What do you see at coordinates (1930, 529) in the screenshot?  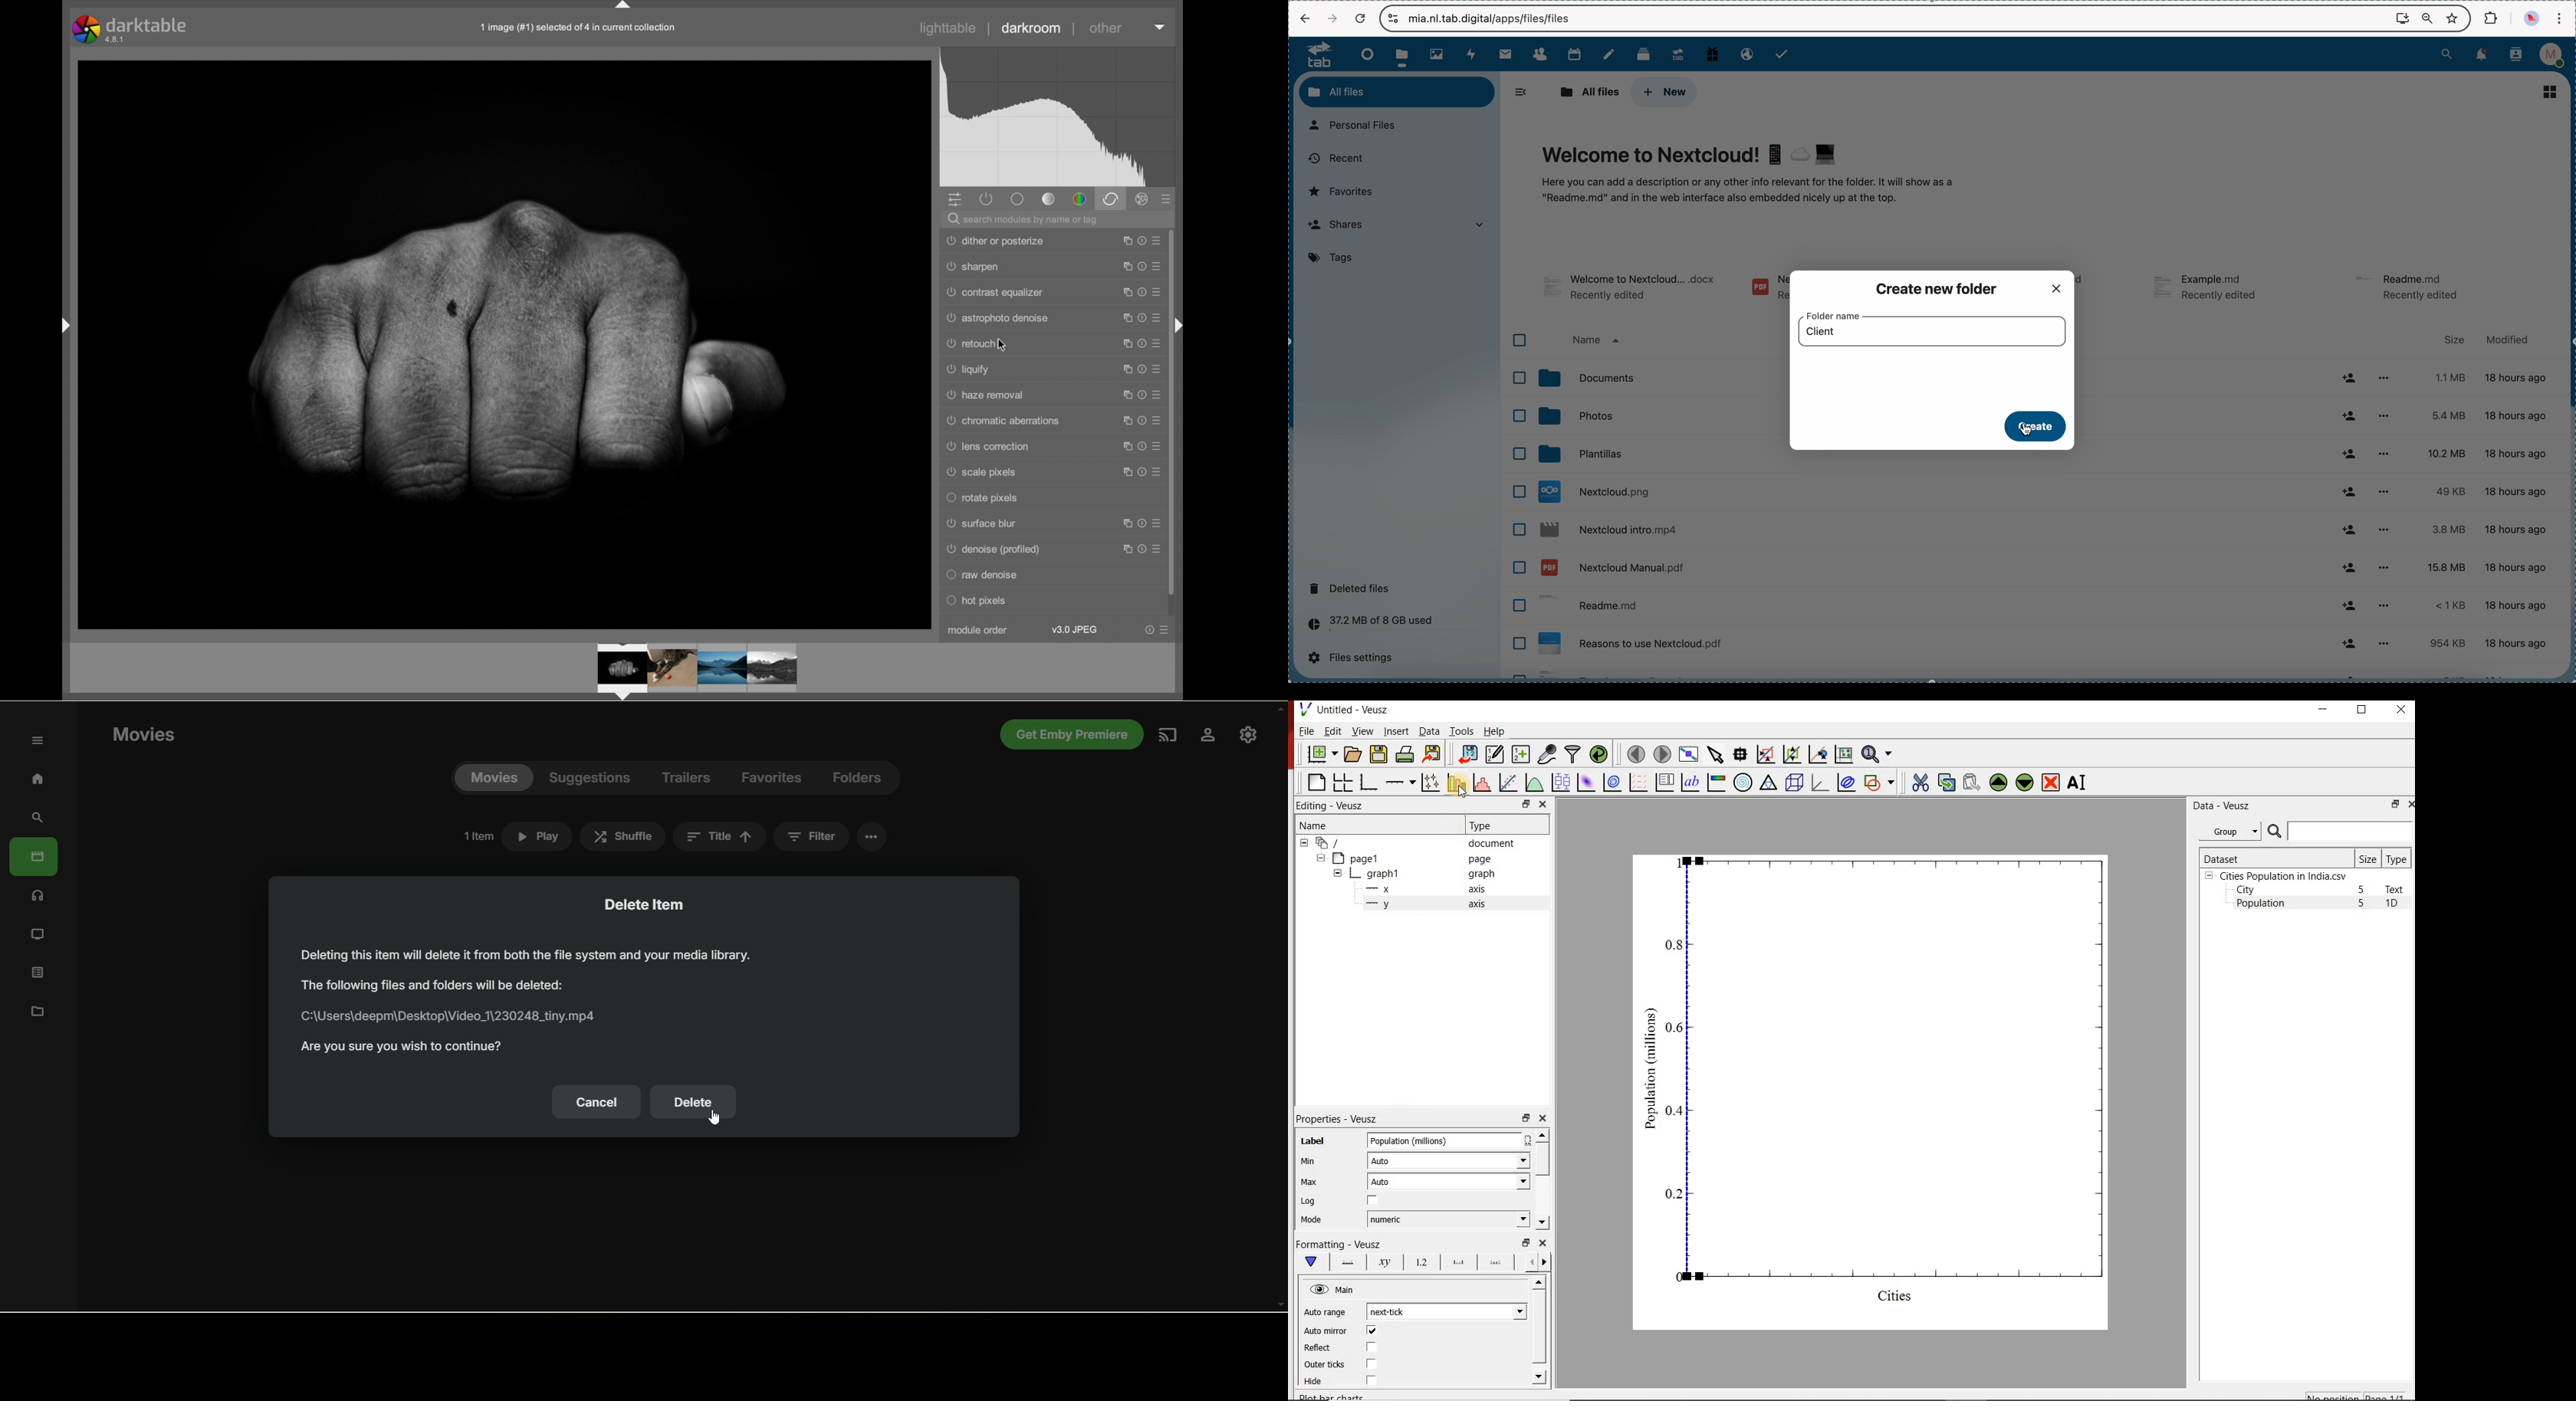 I see `file` at bounding box center [1930, 529].